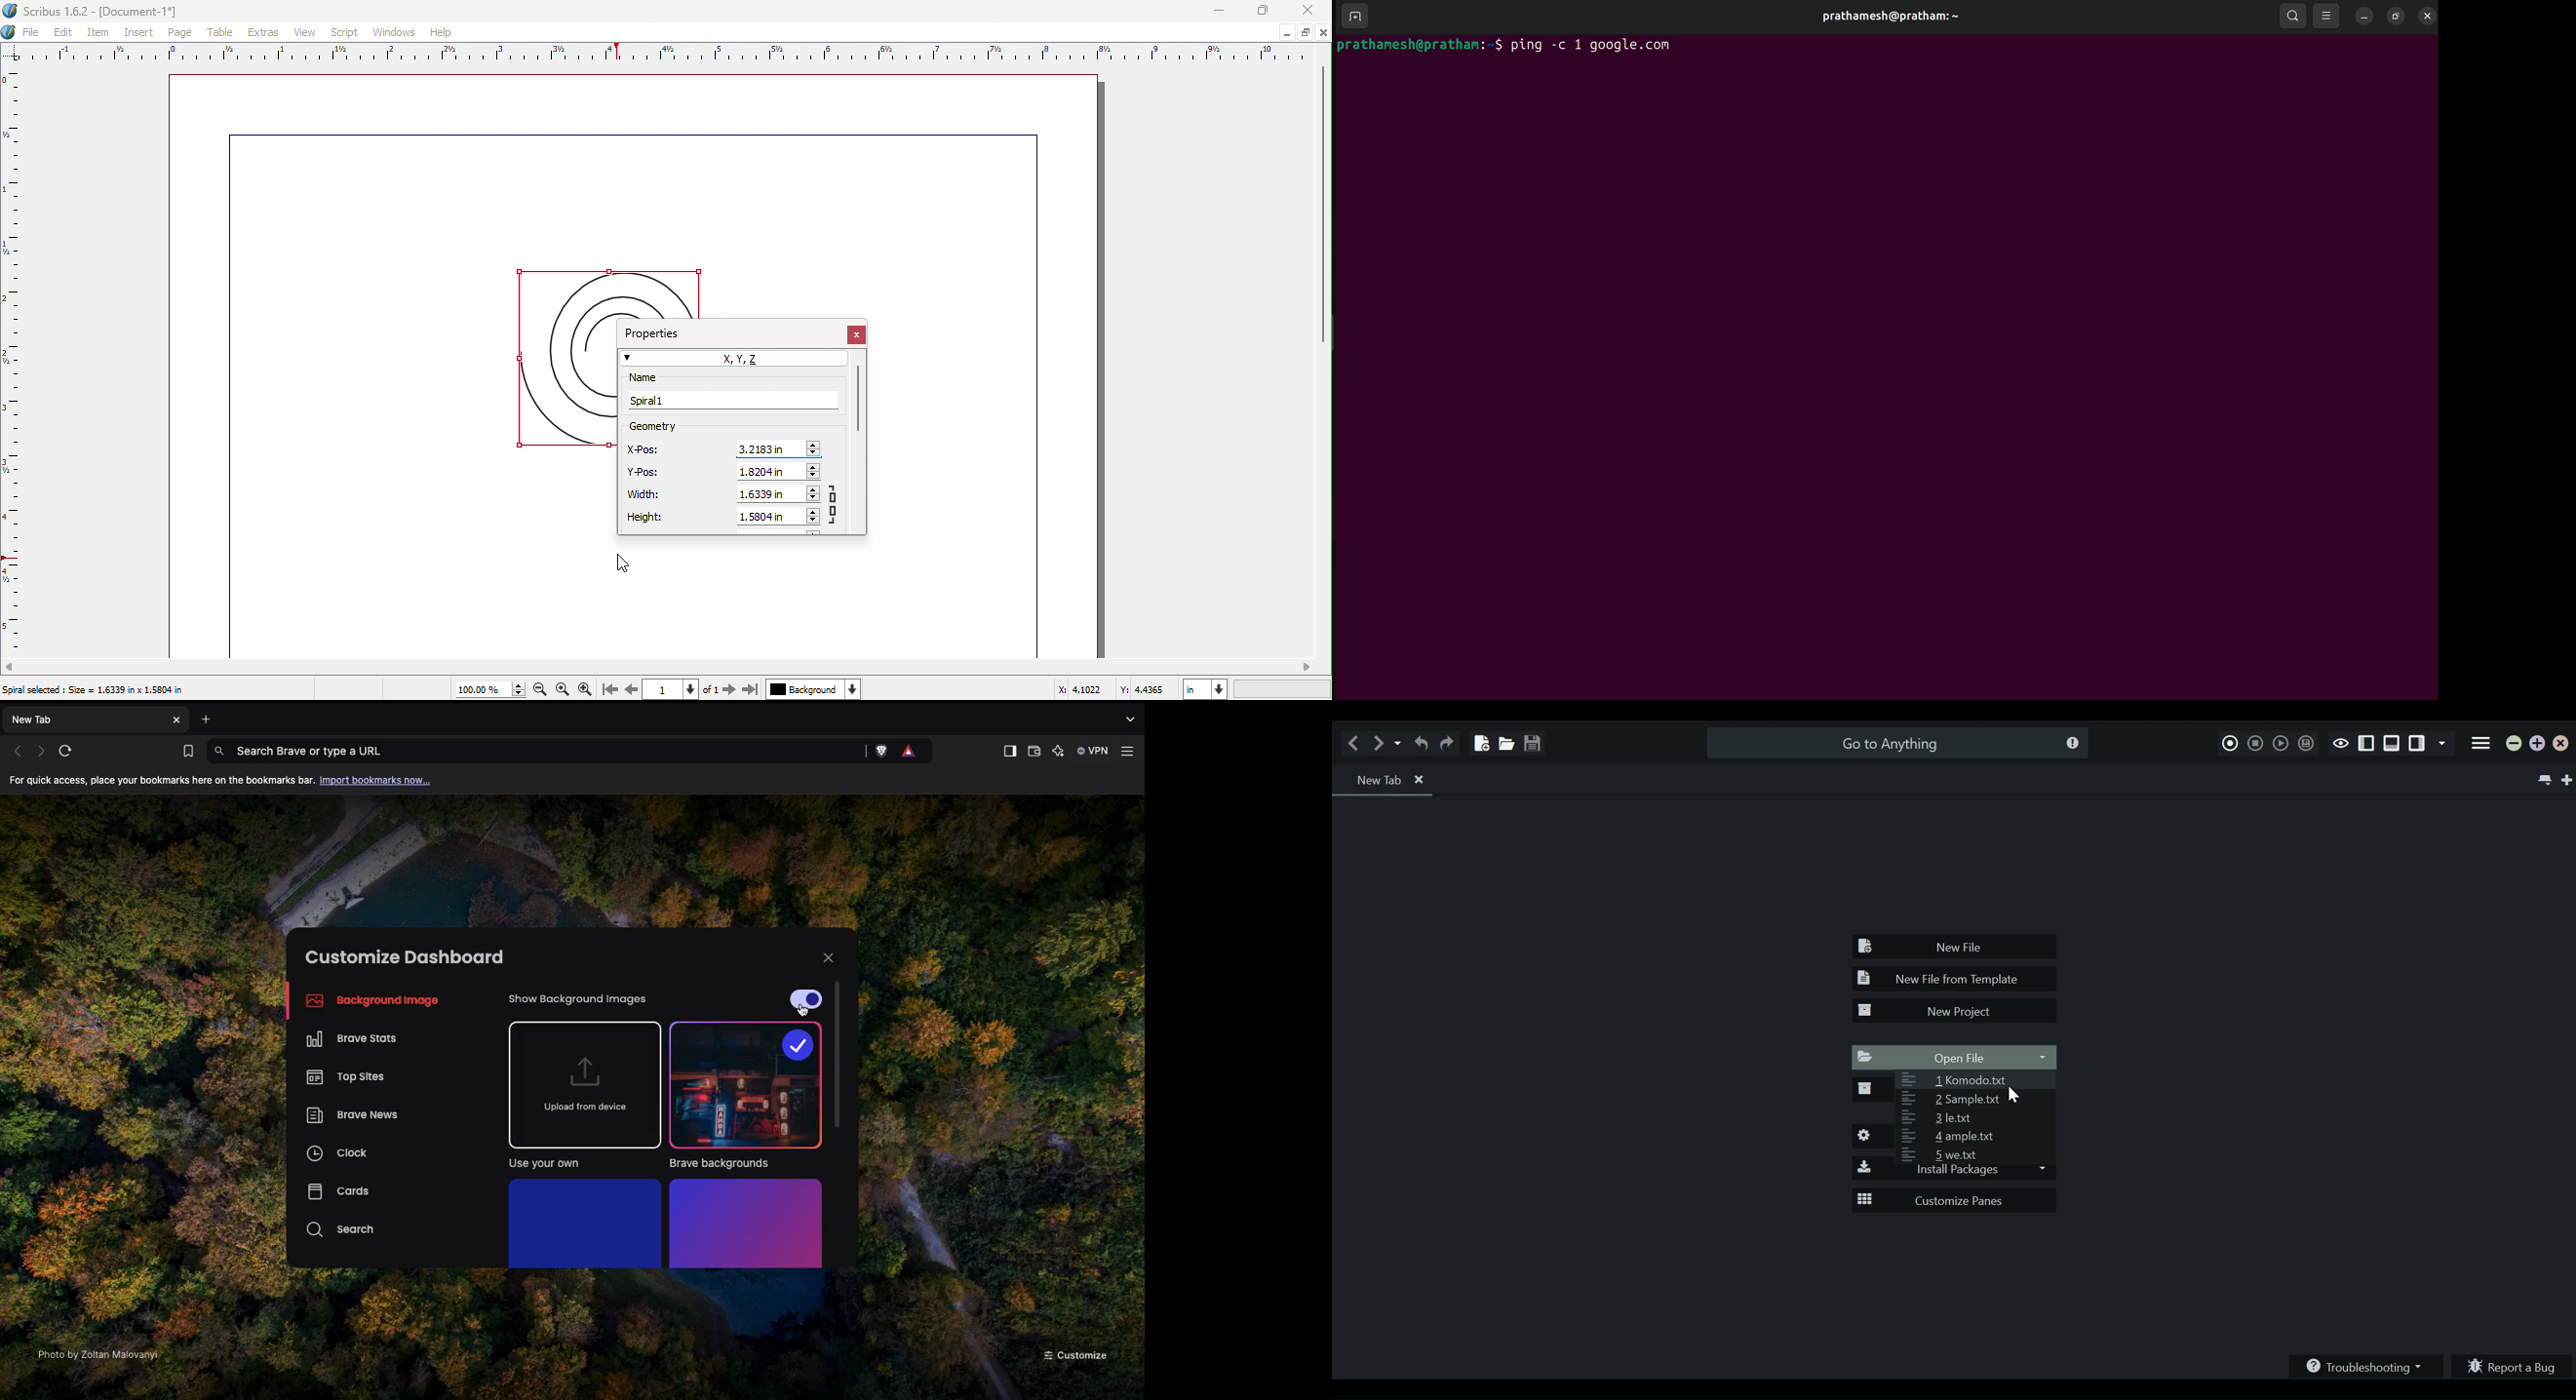 This screenshot has height=1400, width=2576. I want to click on Vertical position of current basepoint, so click(771, 473).